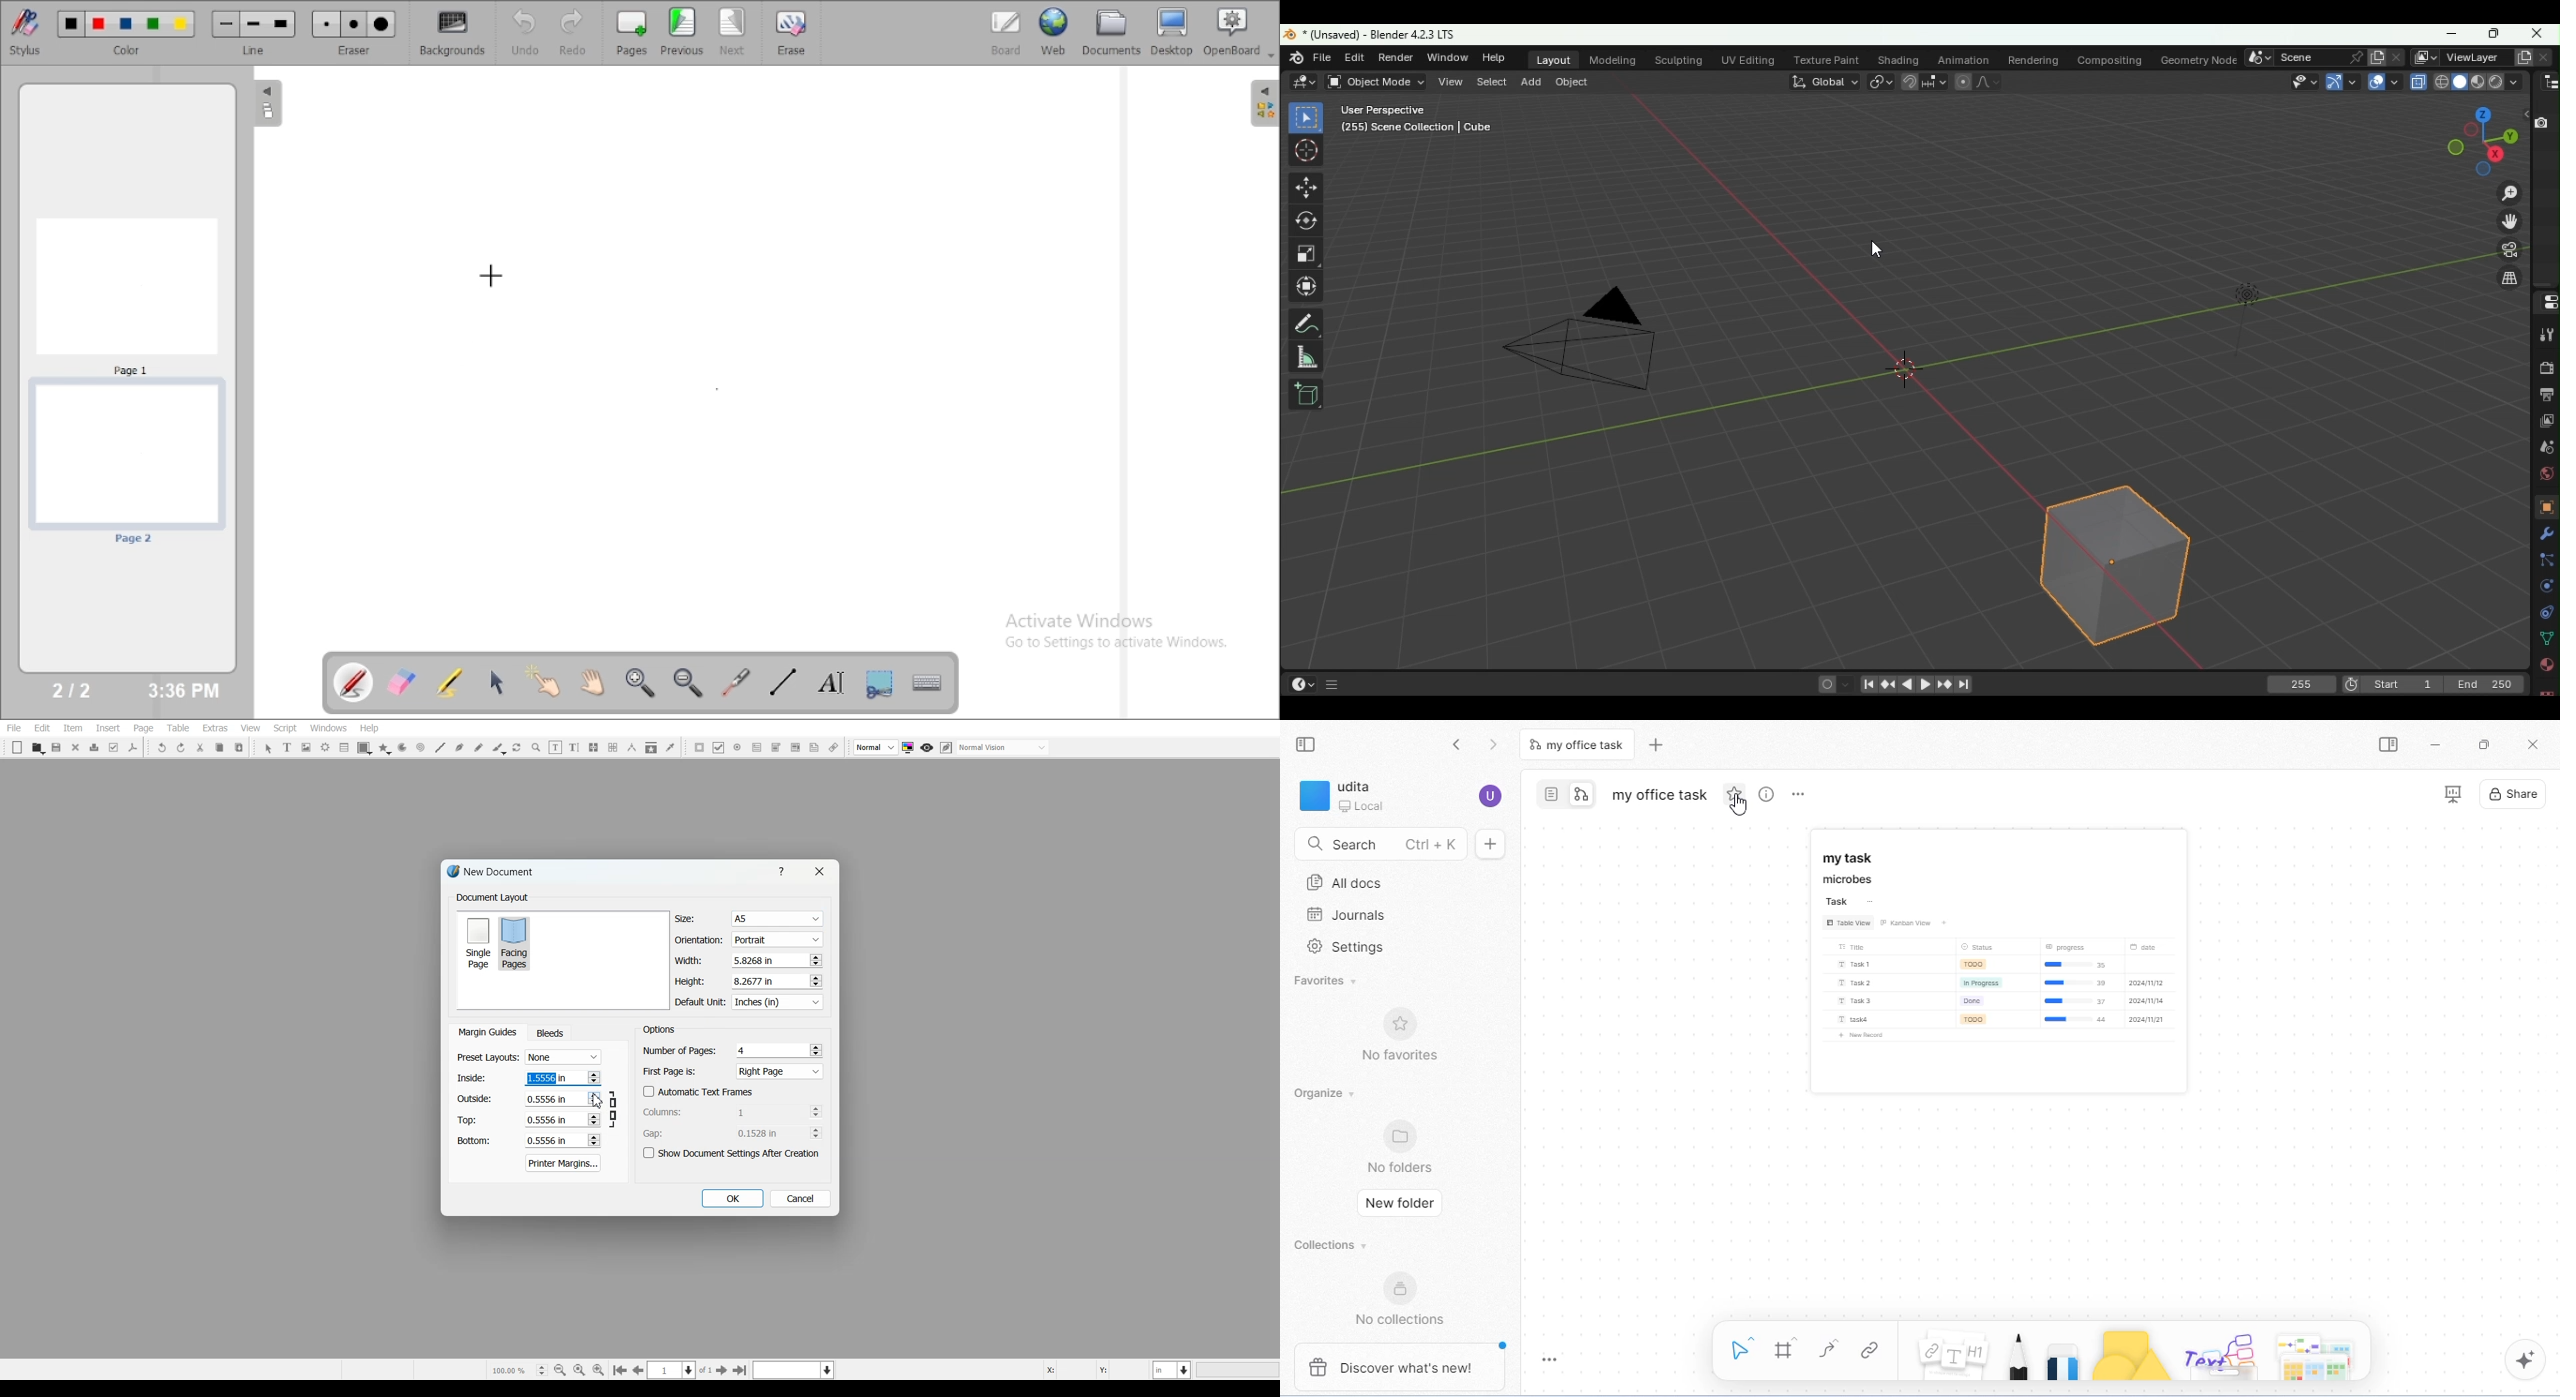  I want to click on Physics, so click(2548, 588).